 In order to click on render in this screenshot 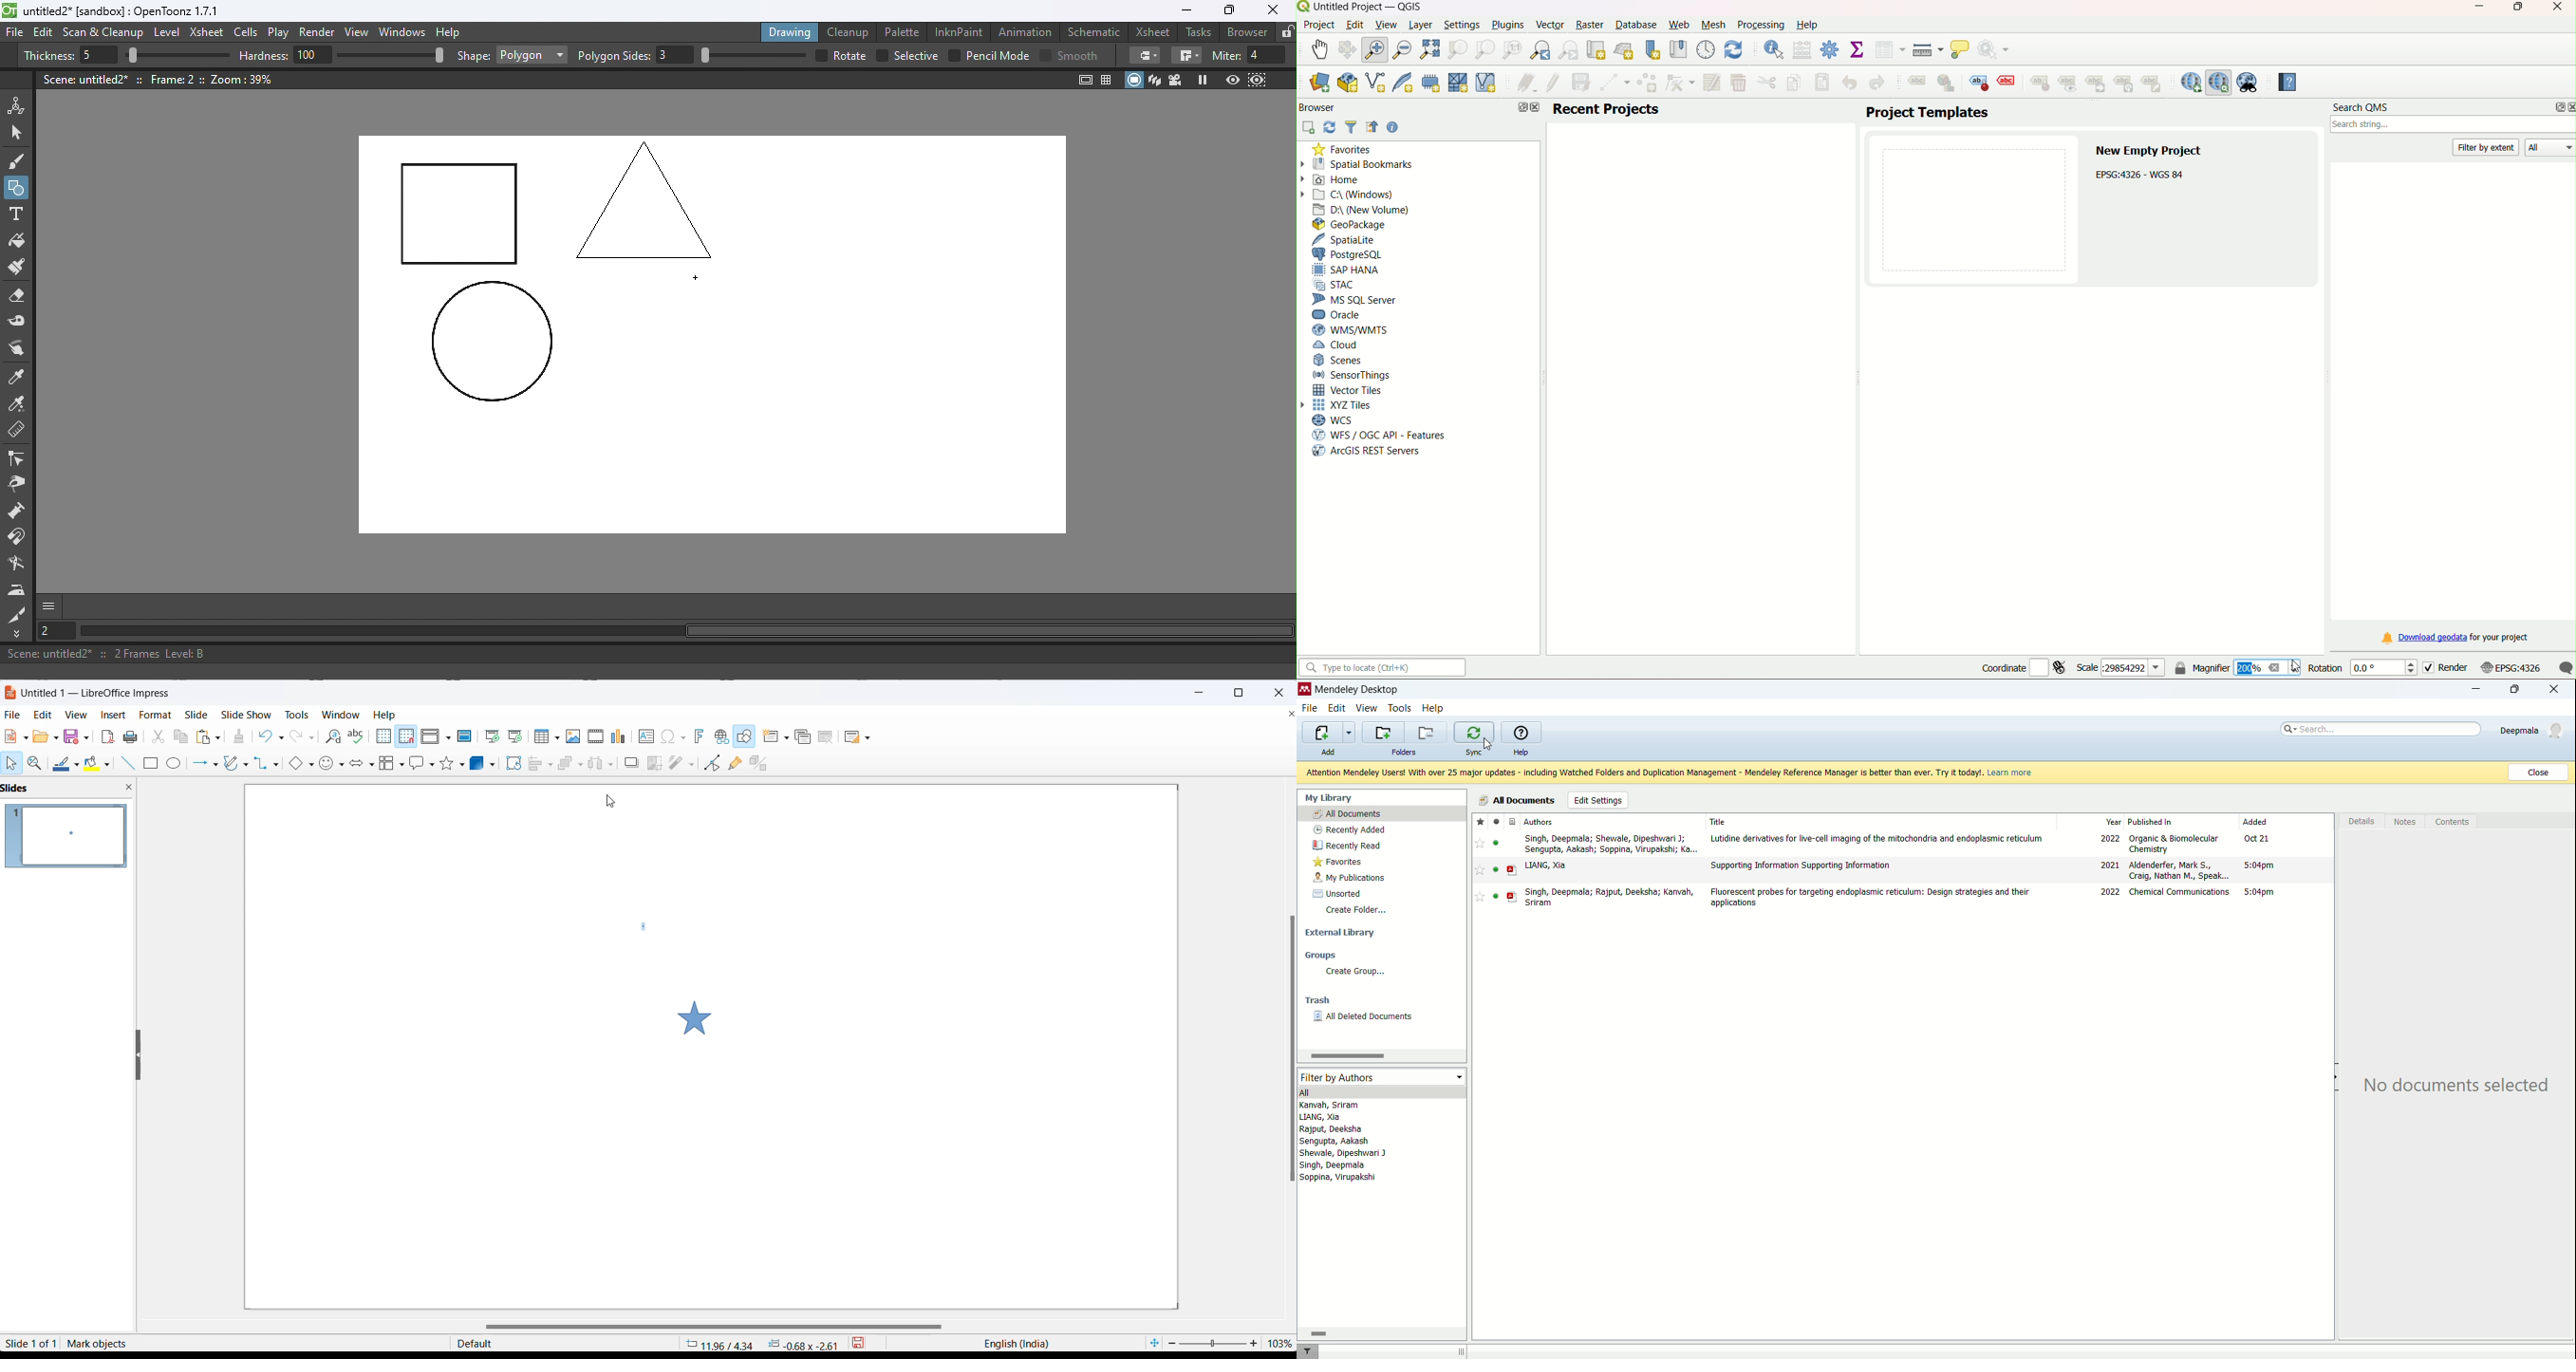, I will do `click(2444, 667)`.